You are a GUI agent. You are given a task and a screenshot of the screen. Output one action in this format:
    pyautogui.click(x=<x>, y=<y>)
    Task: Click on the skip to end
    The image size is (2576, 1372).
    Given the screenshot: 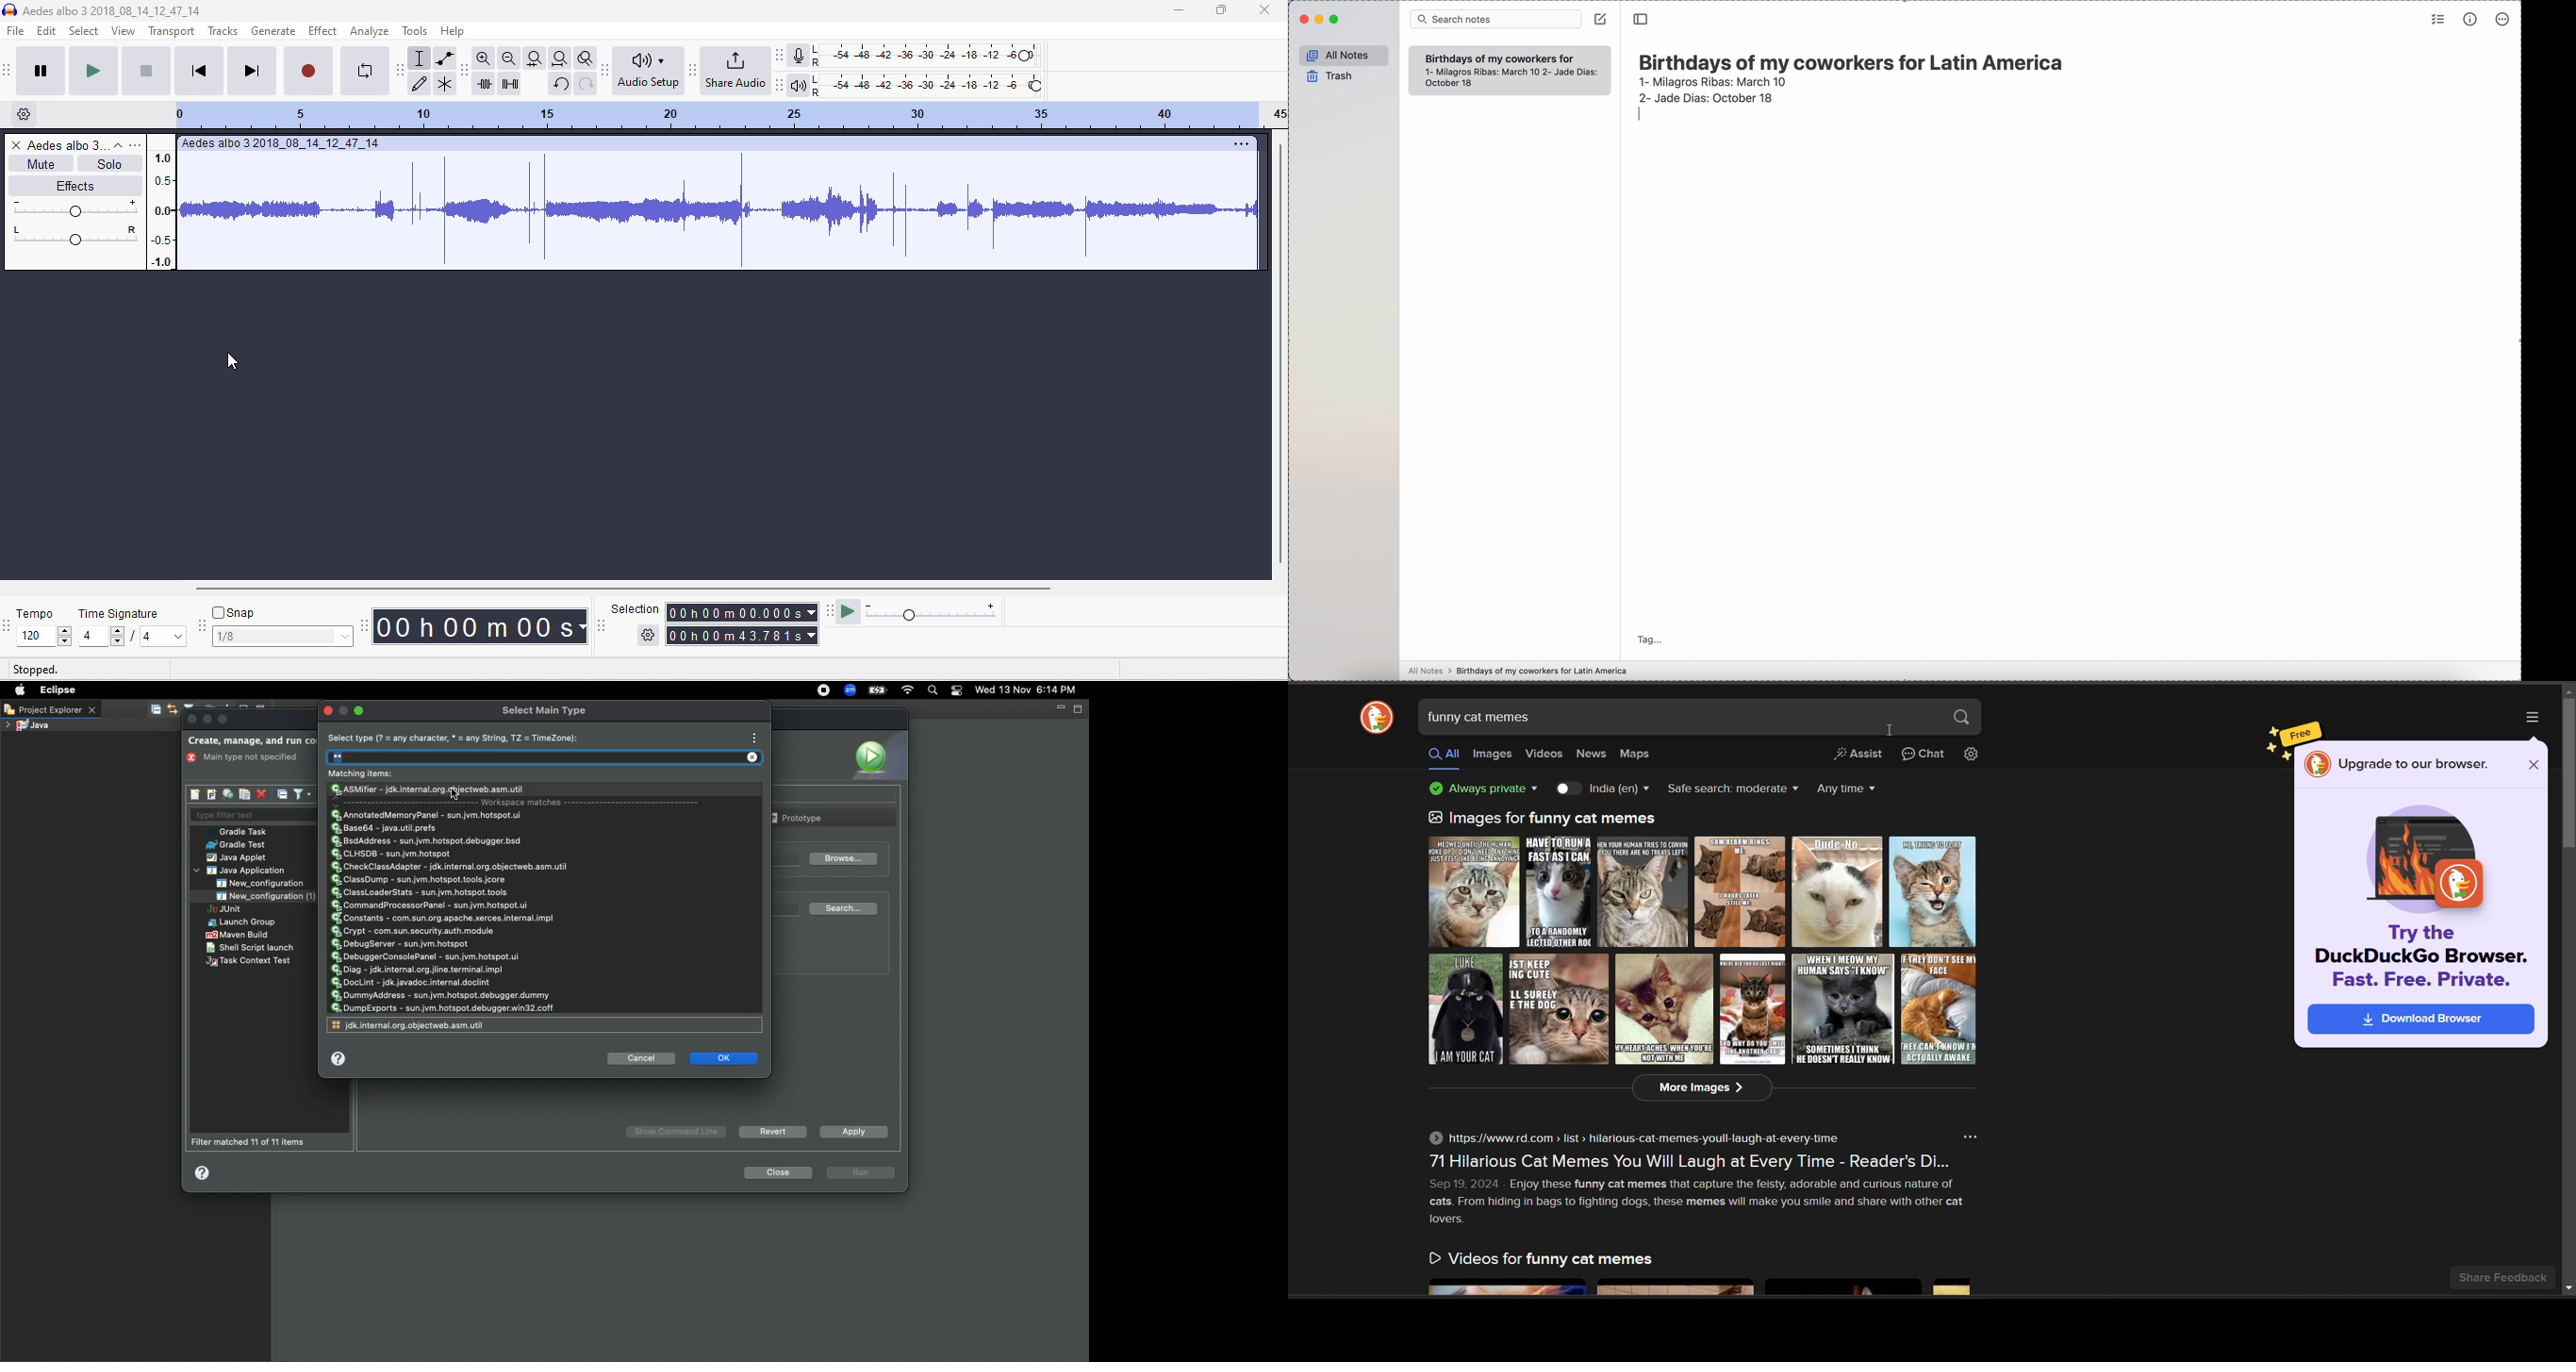 What is the action you would take?
    pyautogui.click(x=251, y=71)
    